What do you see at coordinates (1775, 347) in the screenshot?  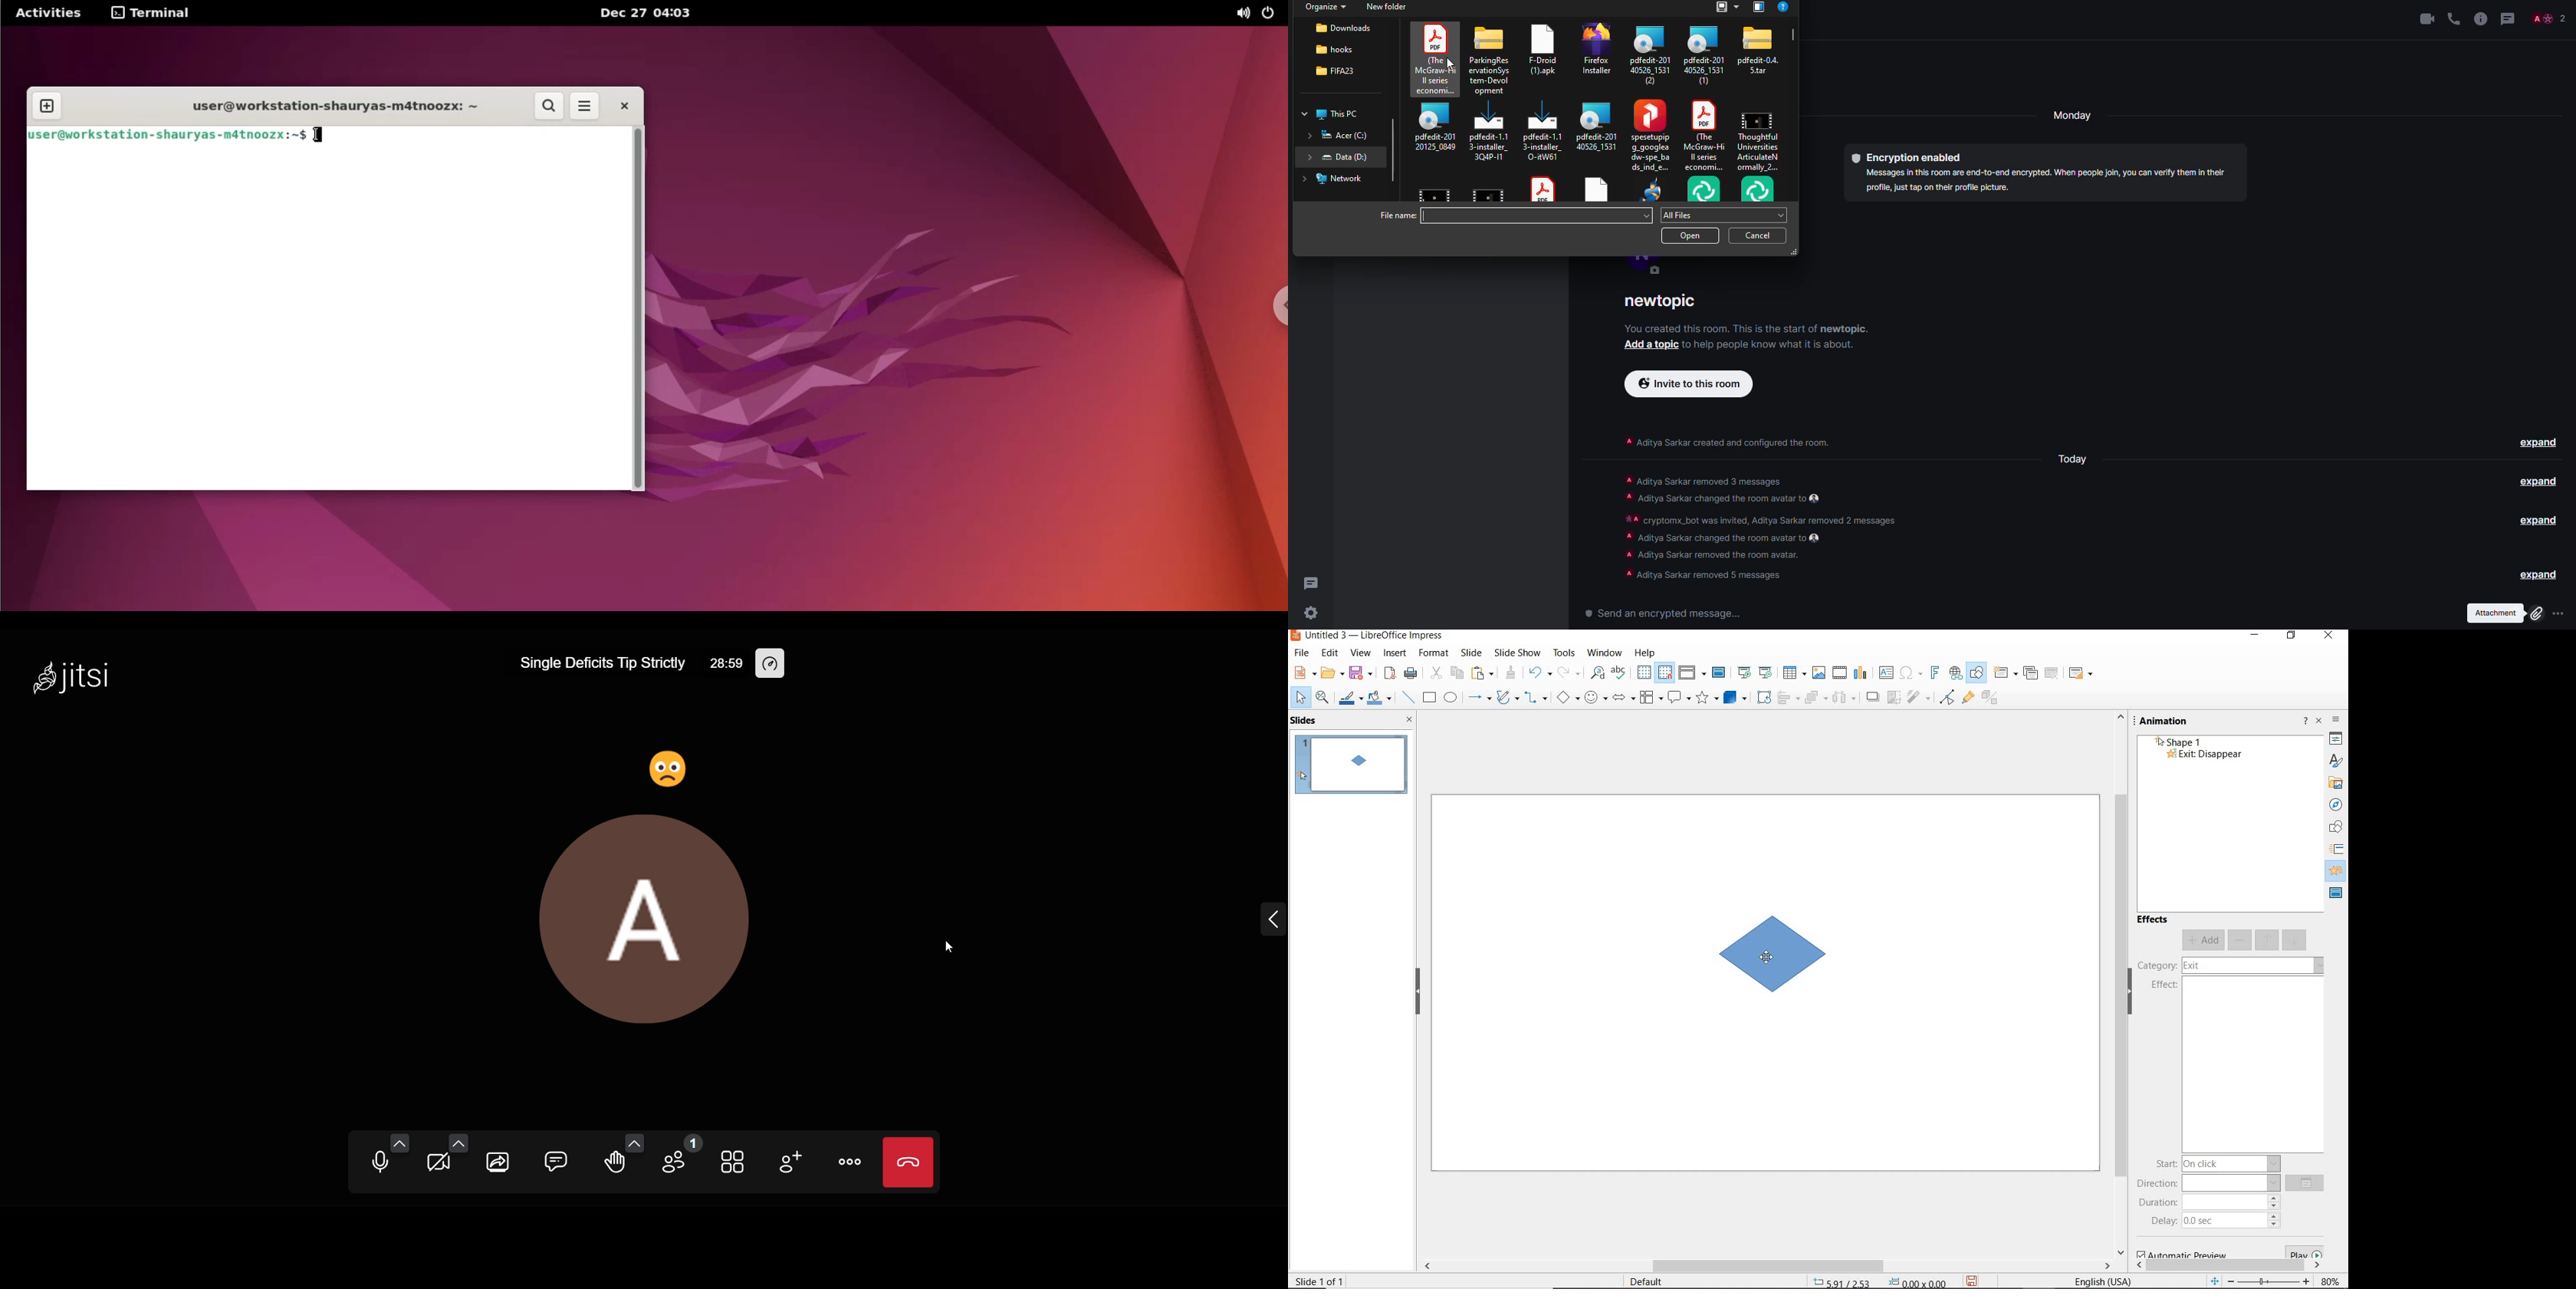 I see `info` at bounding box center [1775, 347].